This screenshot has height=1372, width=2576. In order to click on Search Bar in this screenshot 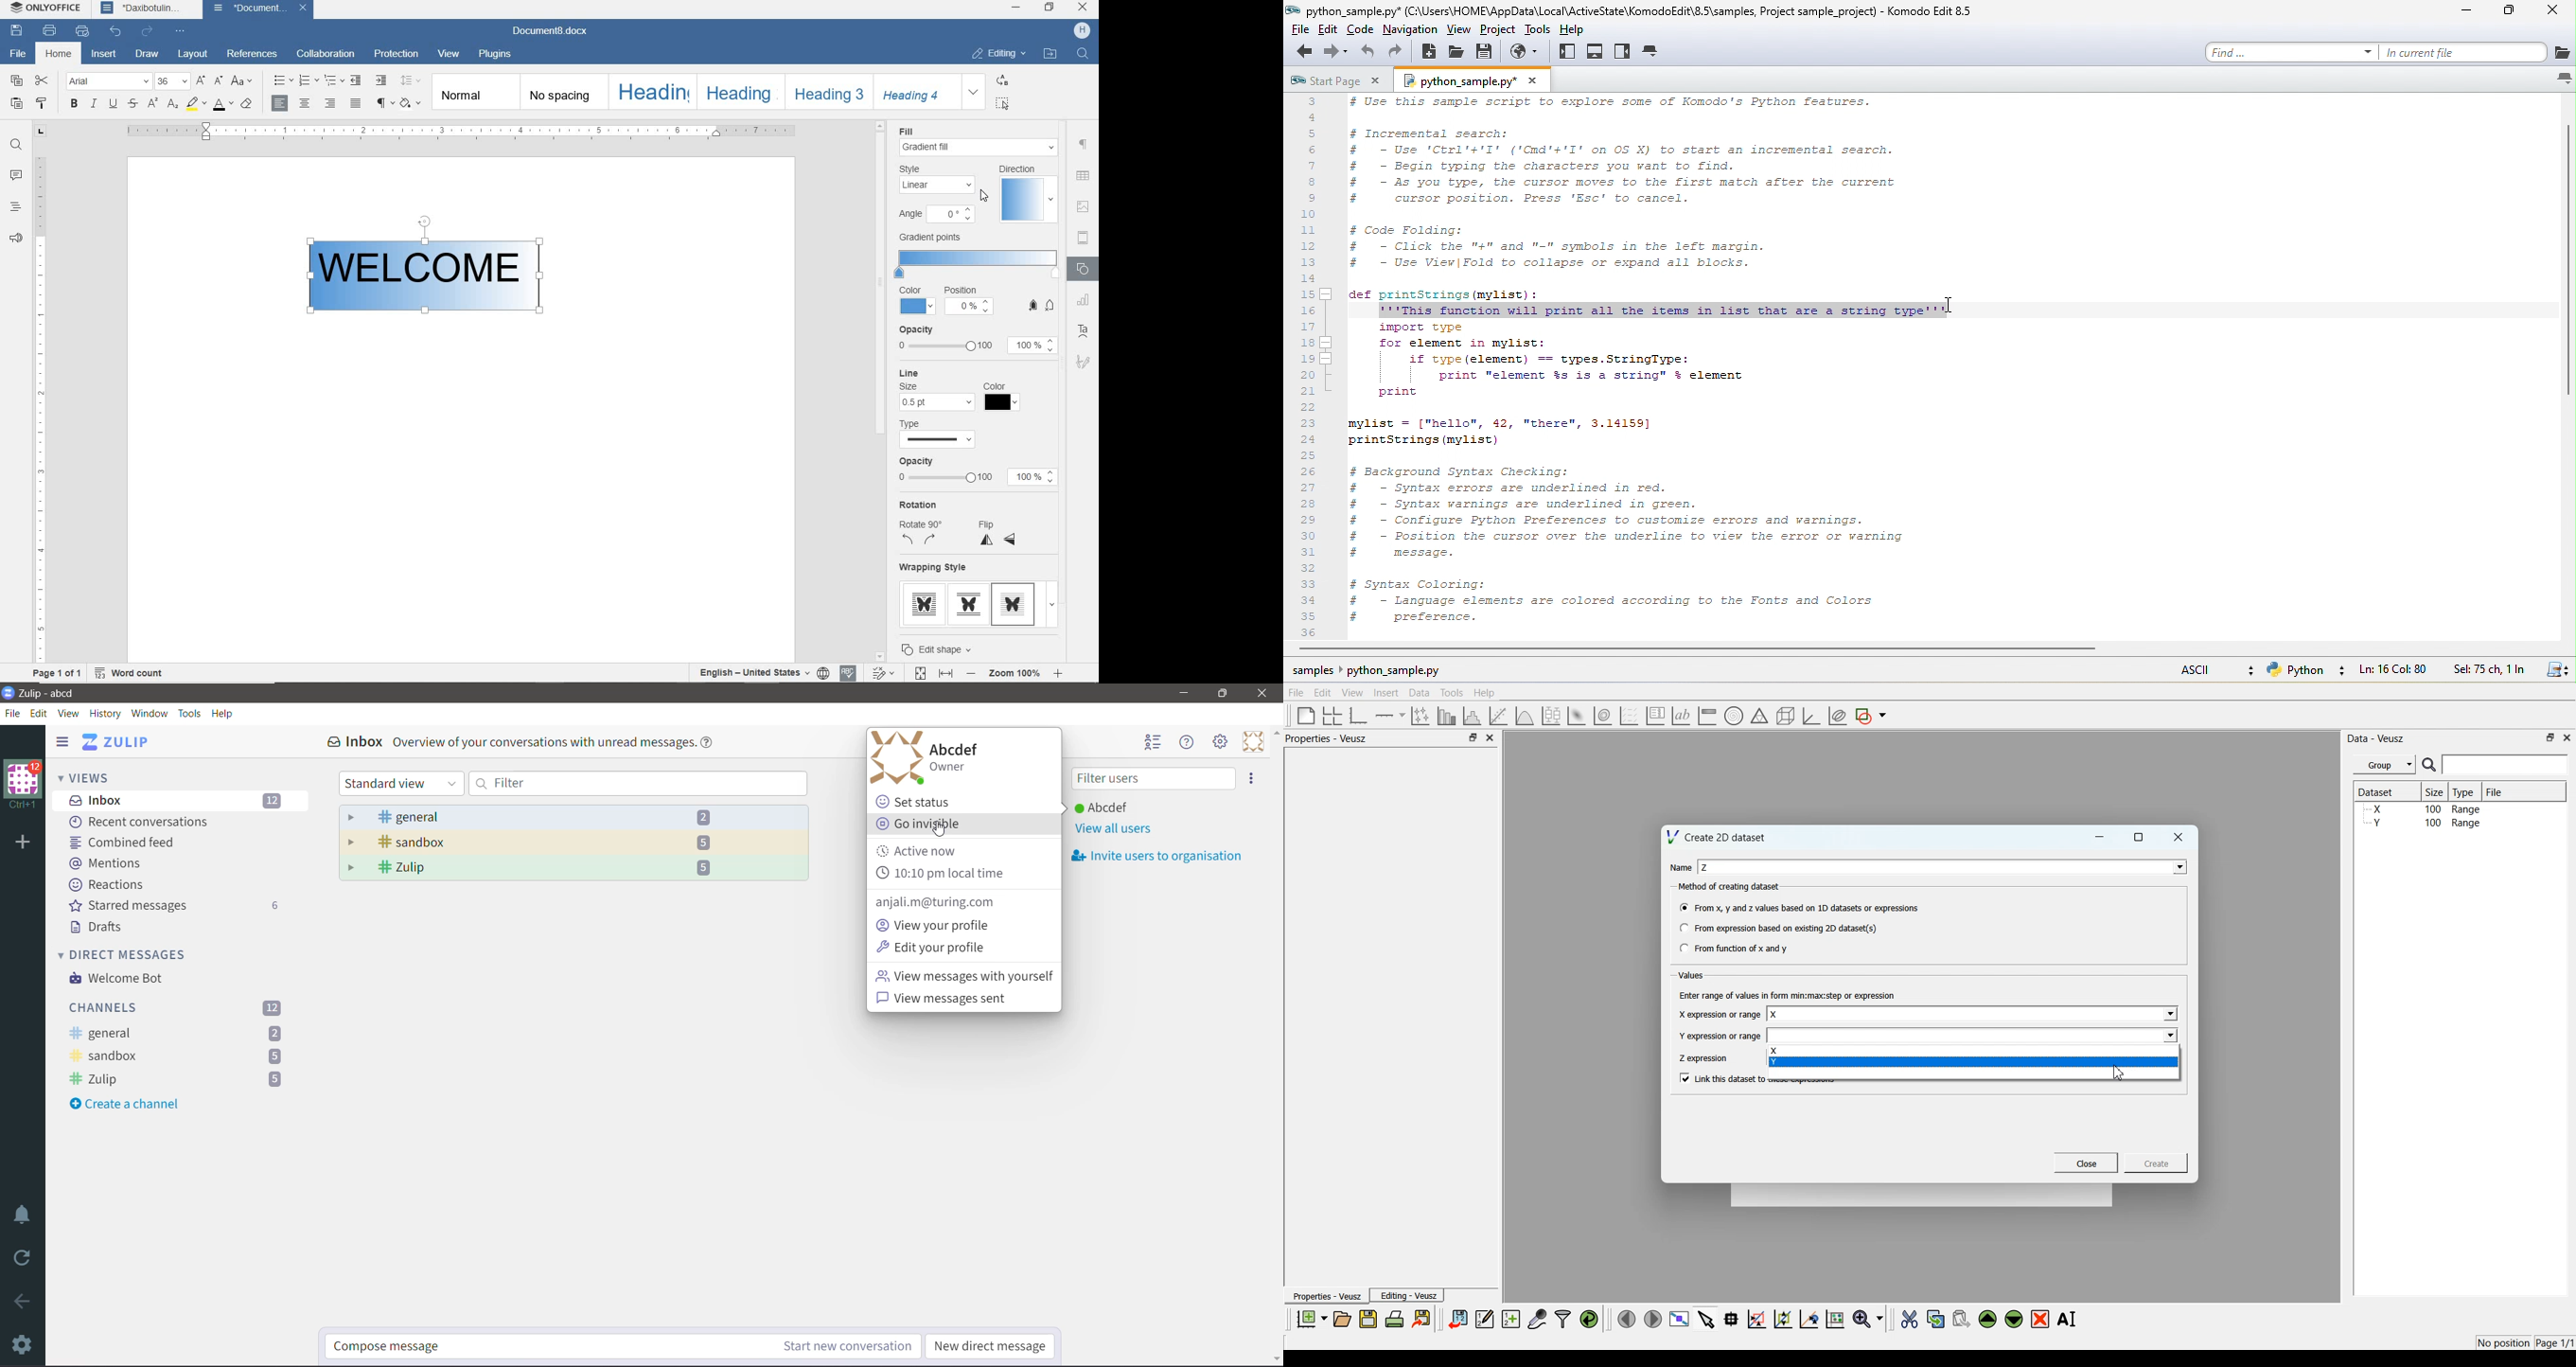, I will do `click(2496, 764)`.